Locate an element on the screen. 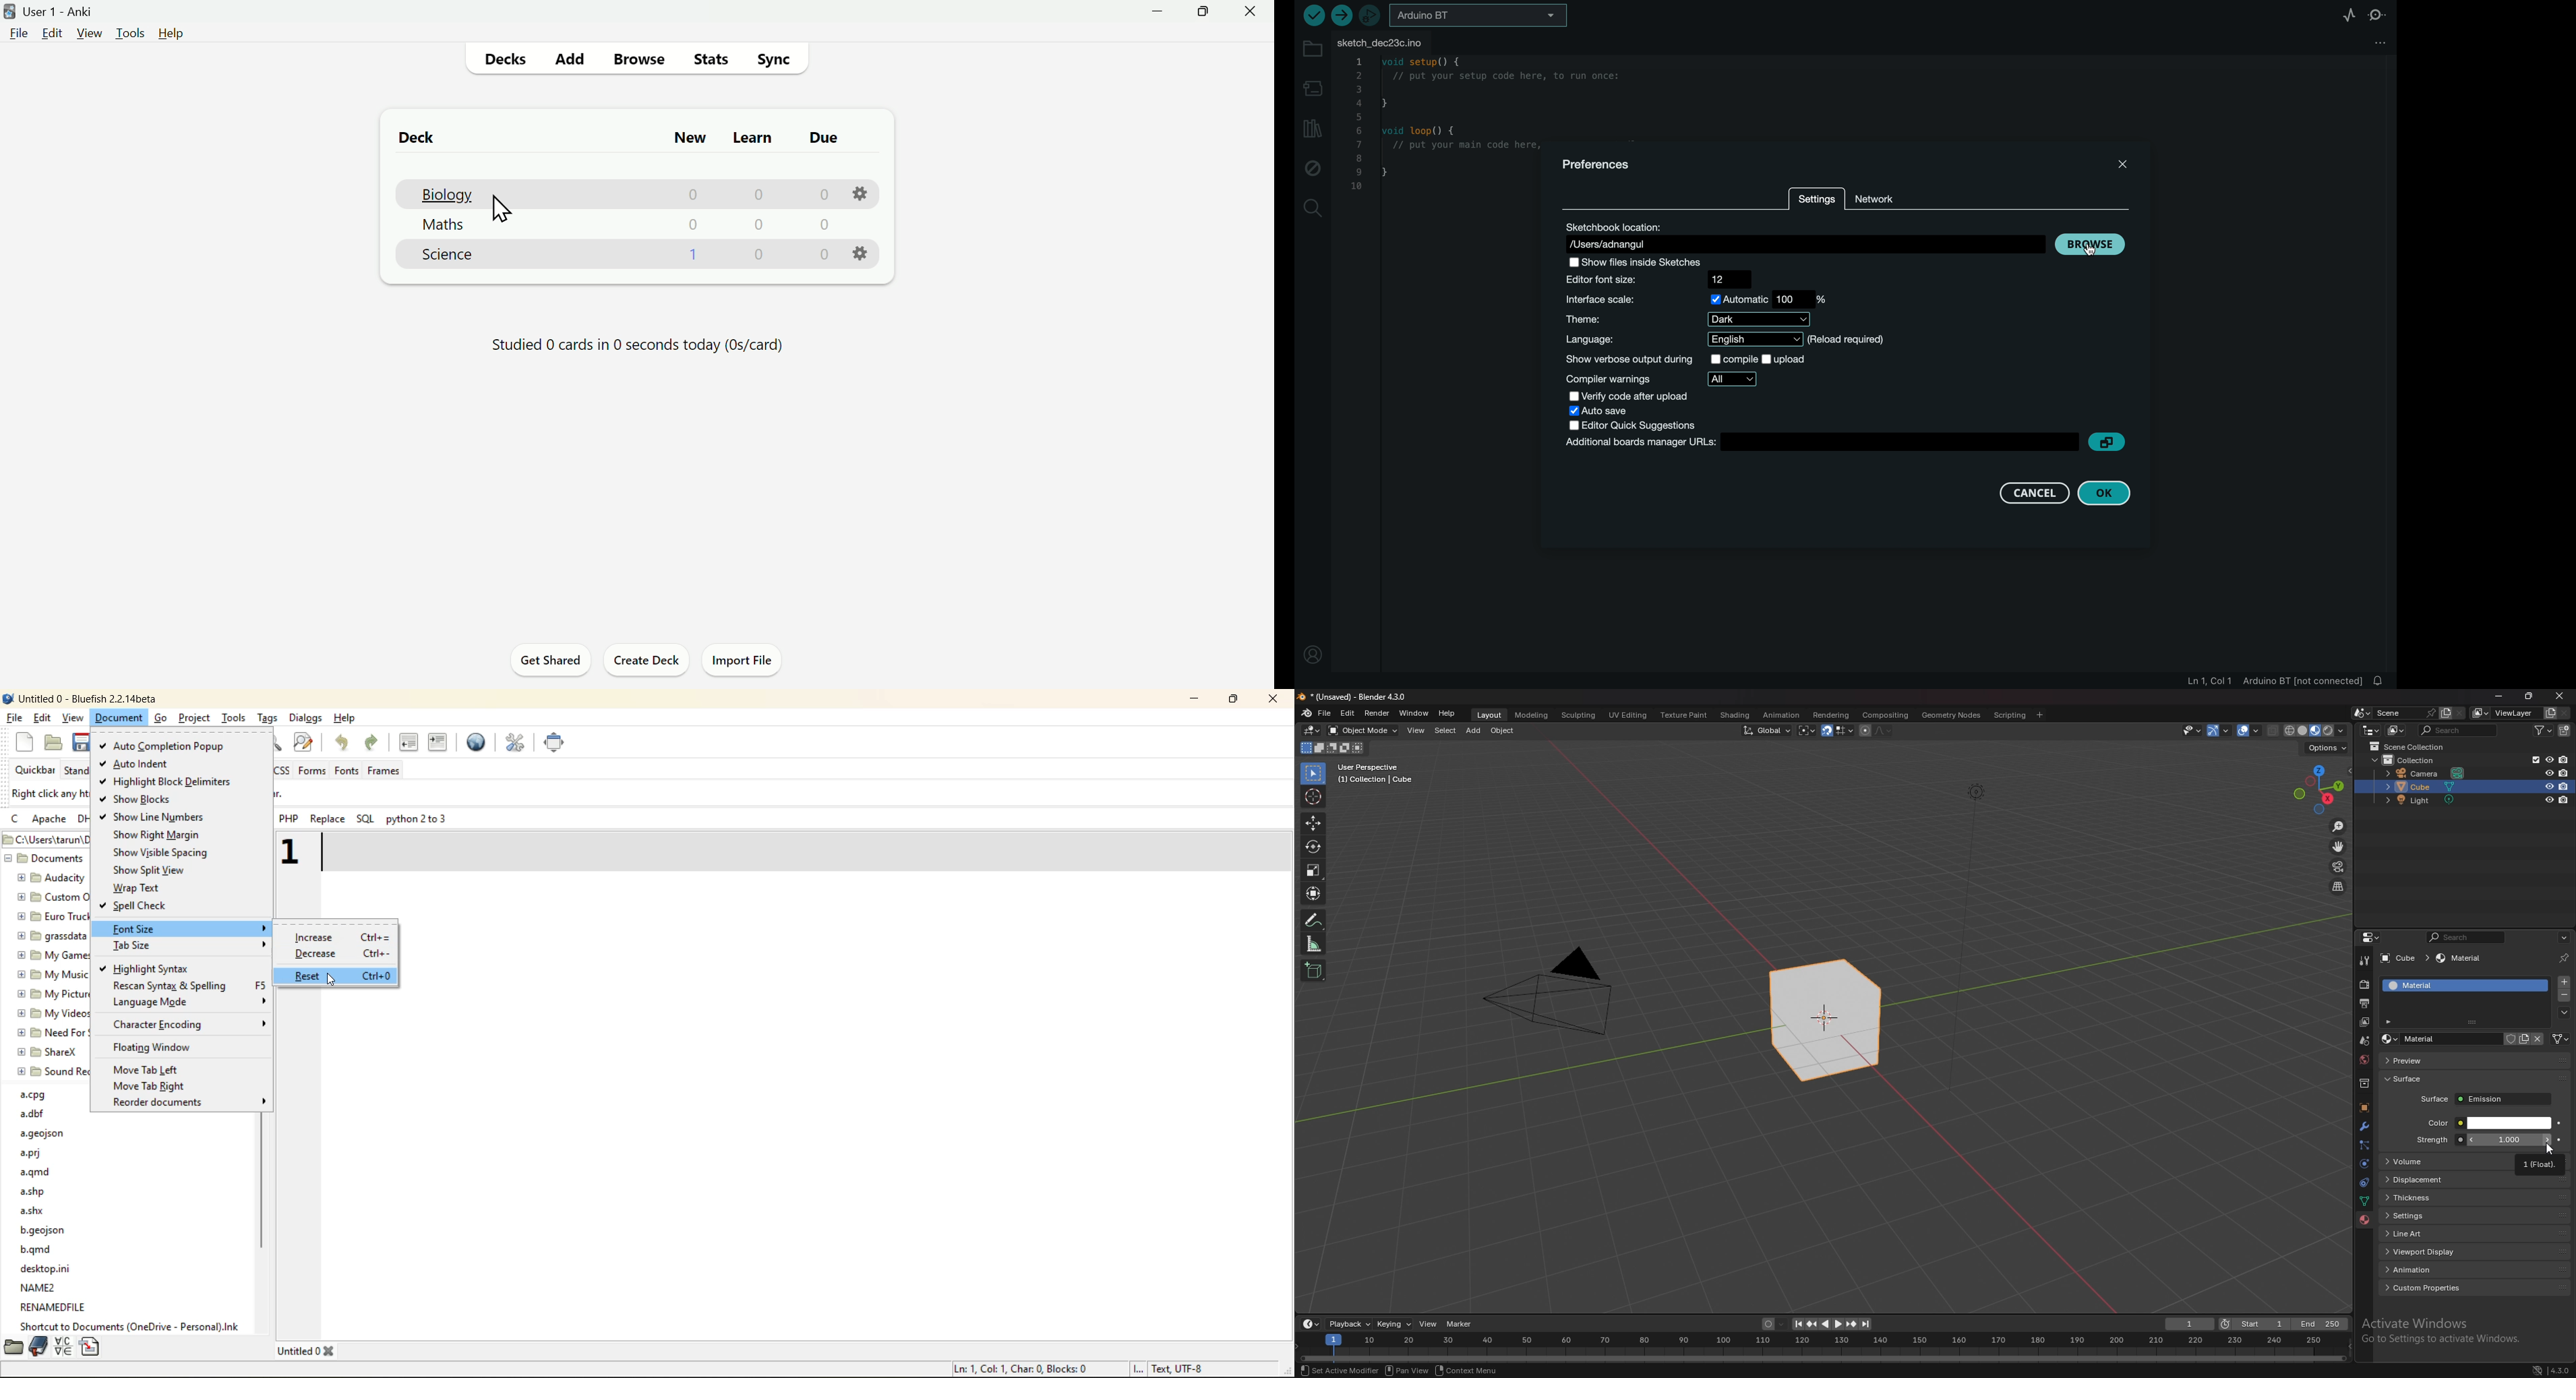 Image resolution: width=2576 pixels, height=1400 pixels. animate property is located at coordinates (2559, 1122).